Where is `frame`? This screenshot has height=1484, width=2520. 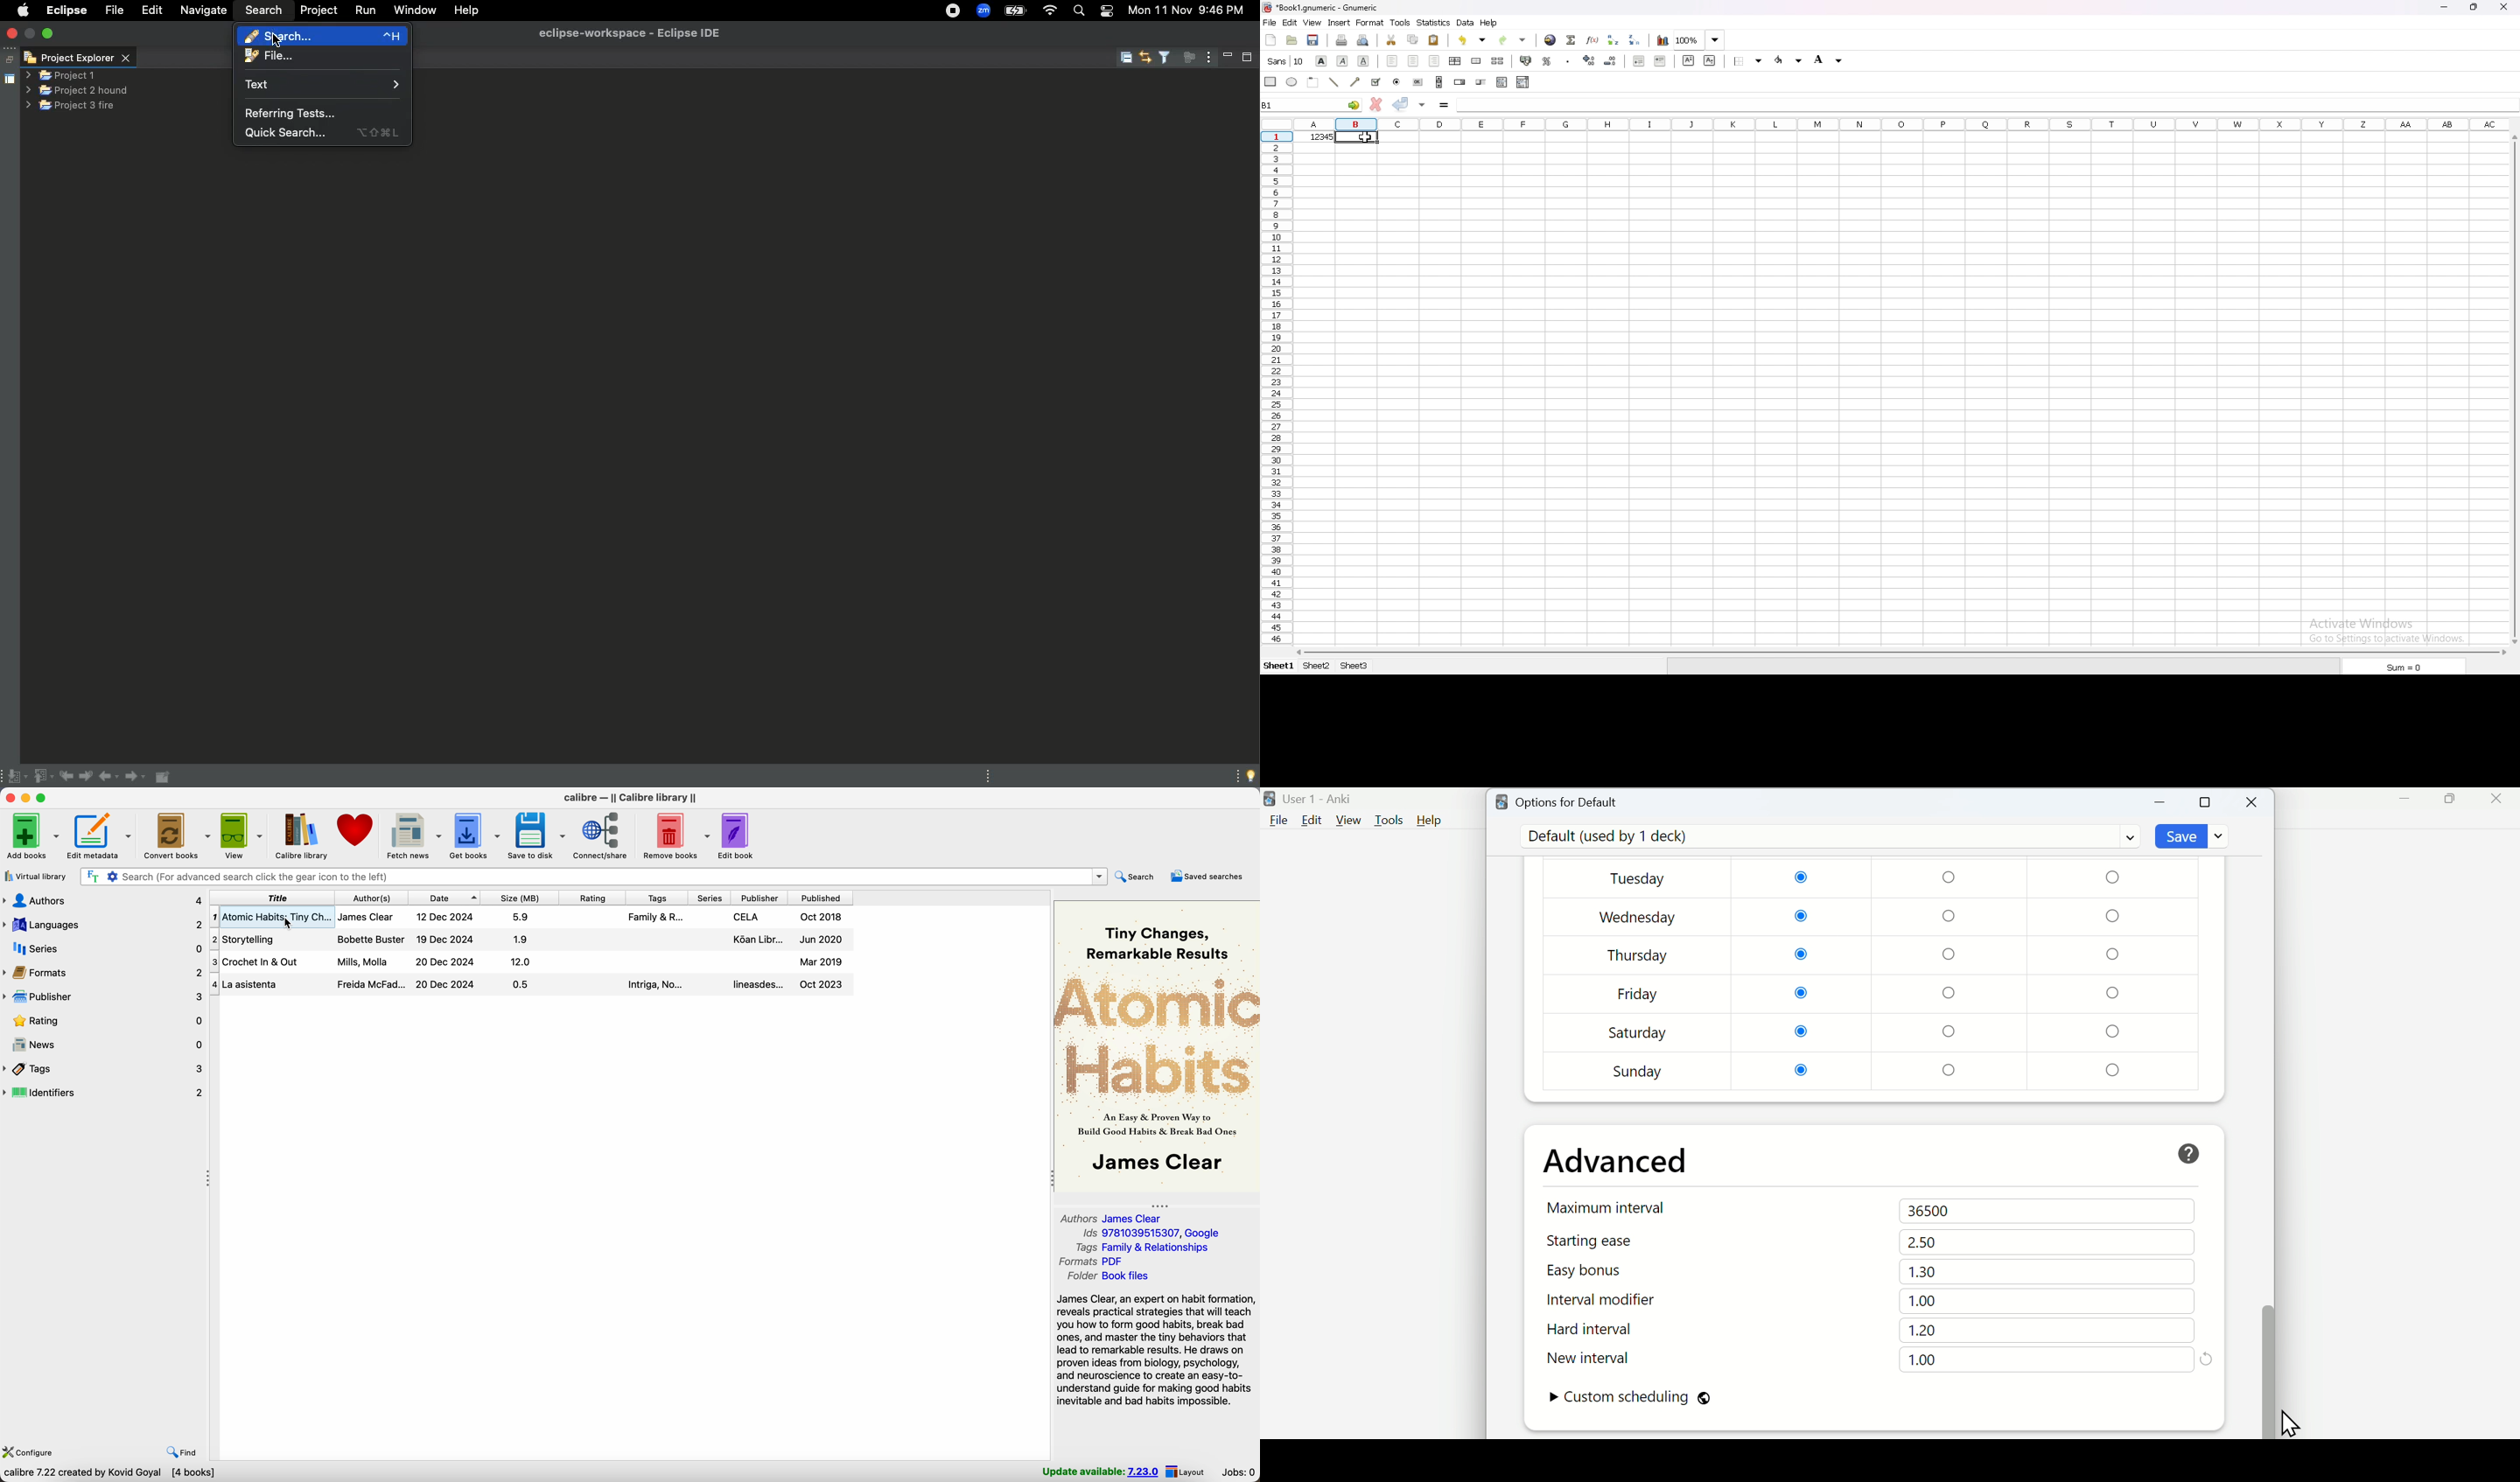
frame is located at coordinates (1313, 83).